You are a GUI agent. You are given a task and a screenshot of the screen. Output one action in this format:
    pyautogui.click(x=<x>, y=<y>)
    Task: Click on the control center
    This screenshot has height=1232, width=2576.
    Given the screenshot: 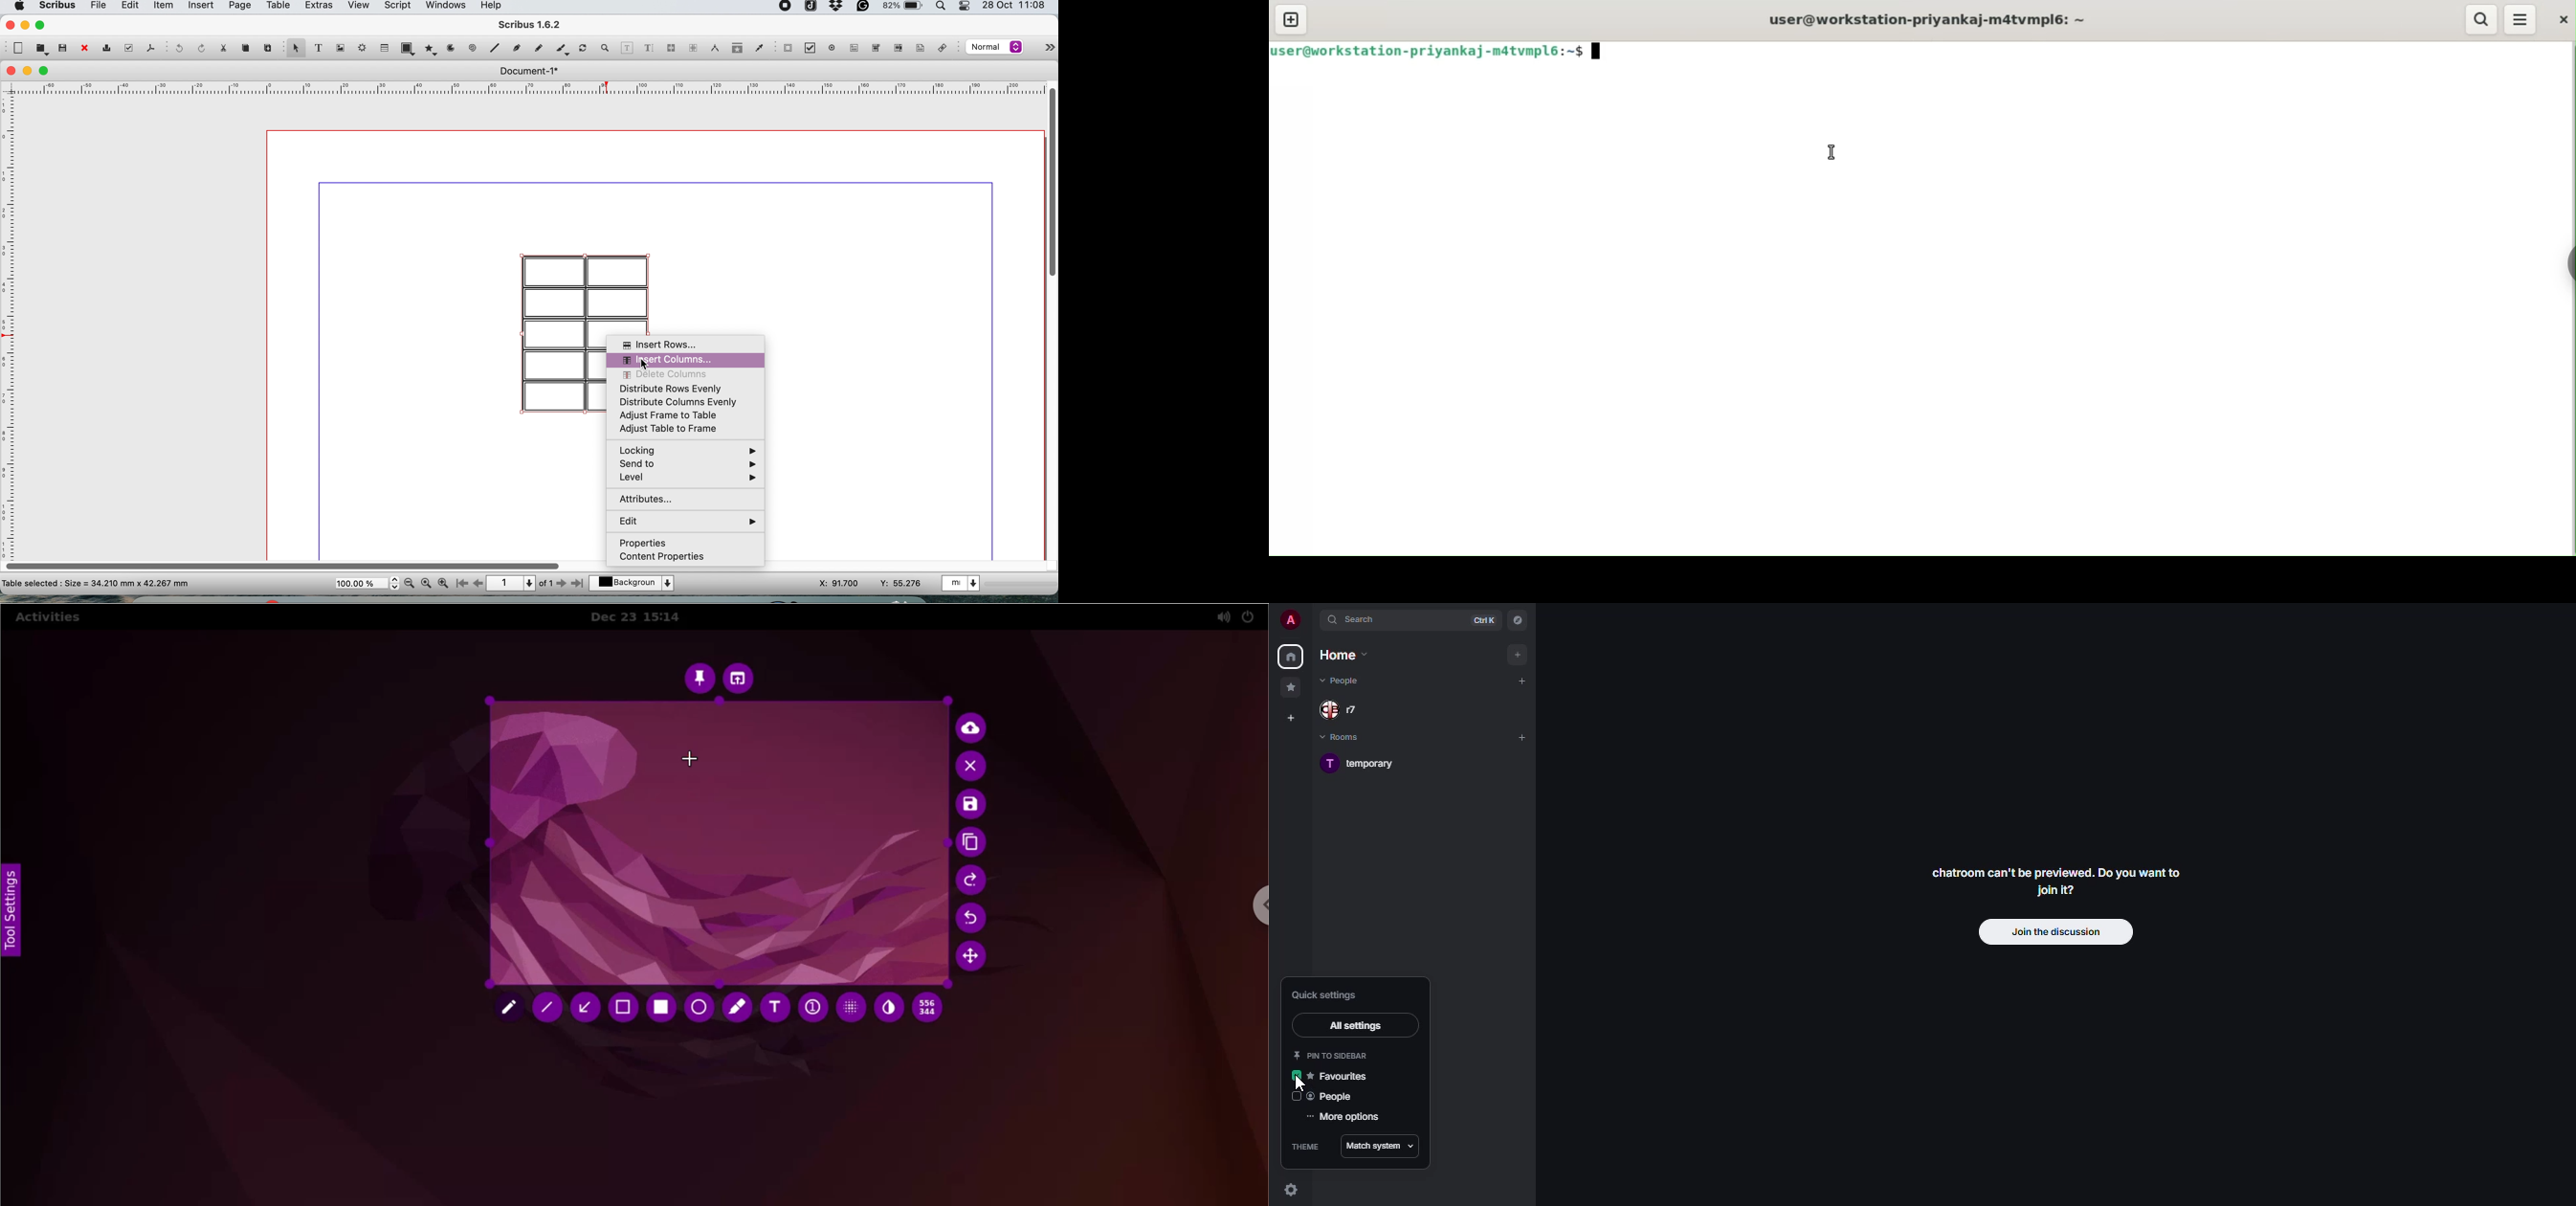 What is the action you would take?
    pyautogui.click(x=966, y=7)
    